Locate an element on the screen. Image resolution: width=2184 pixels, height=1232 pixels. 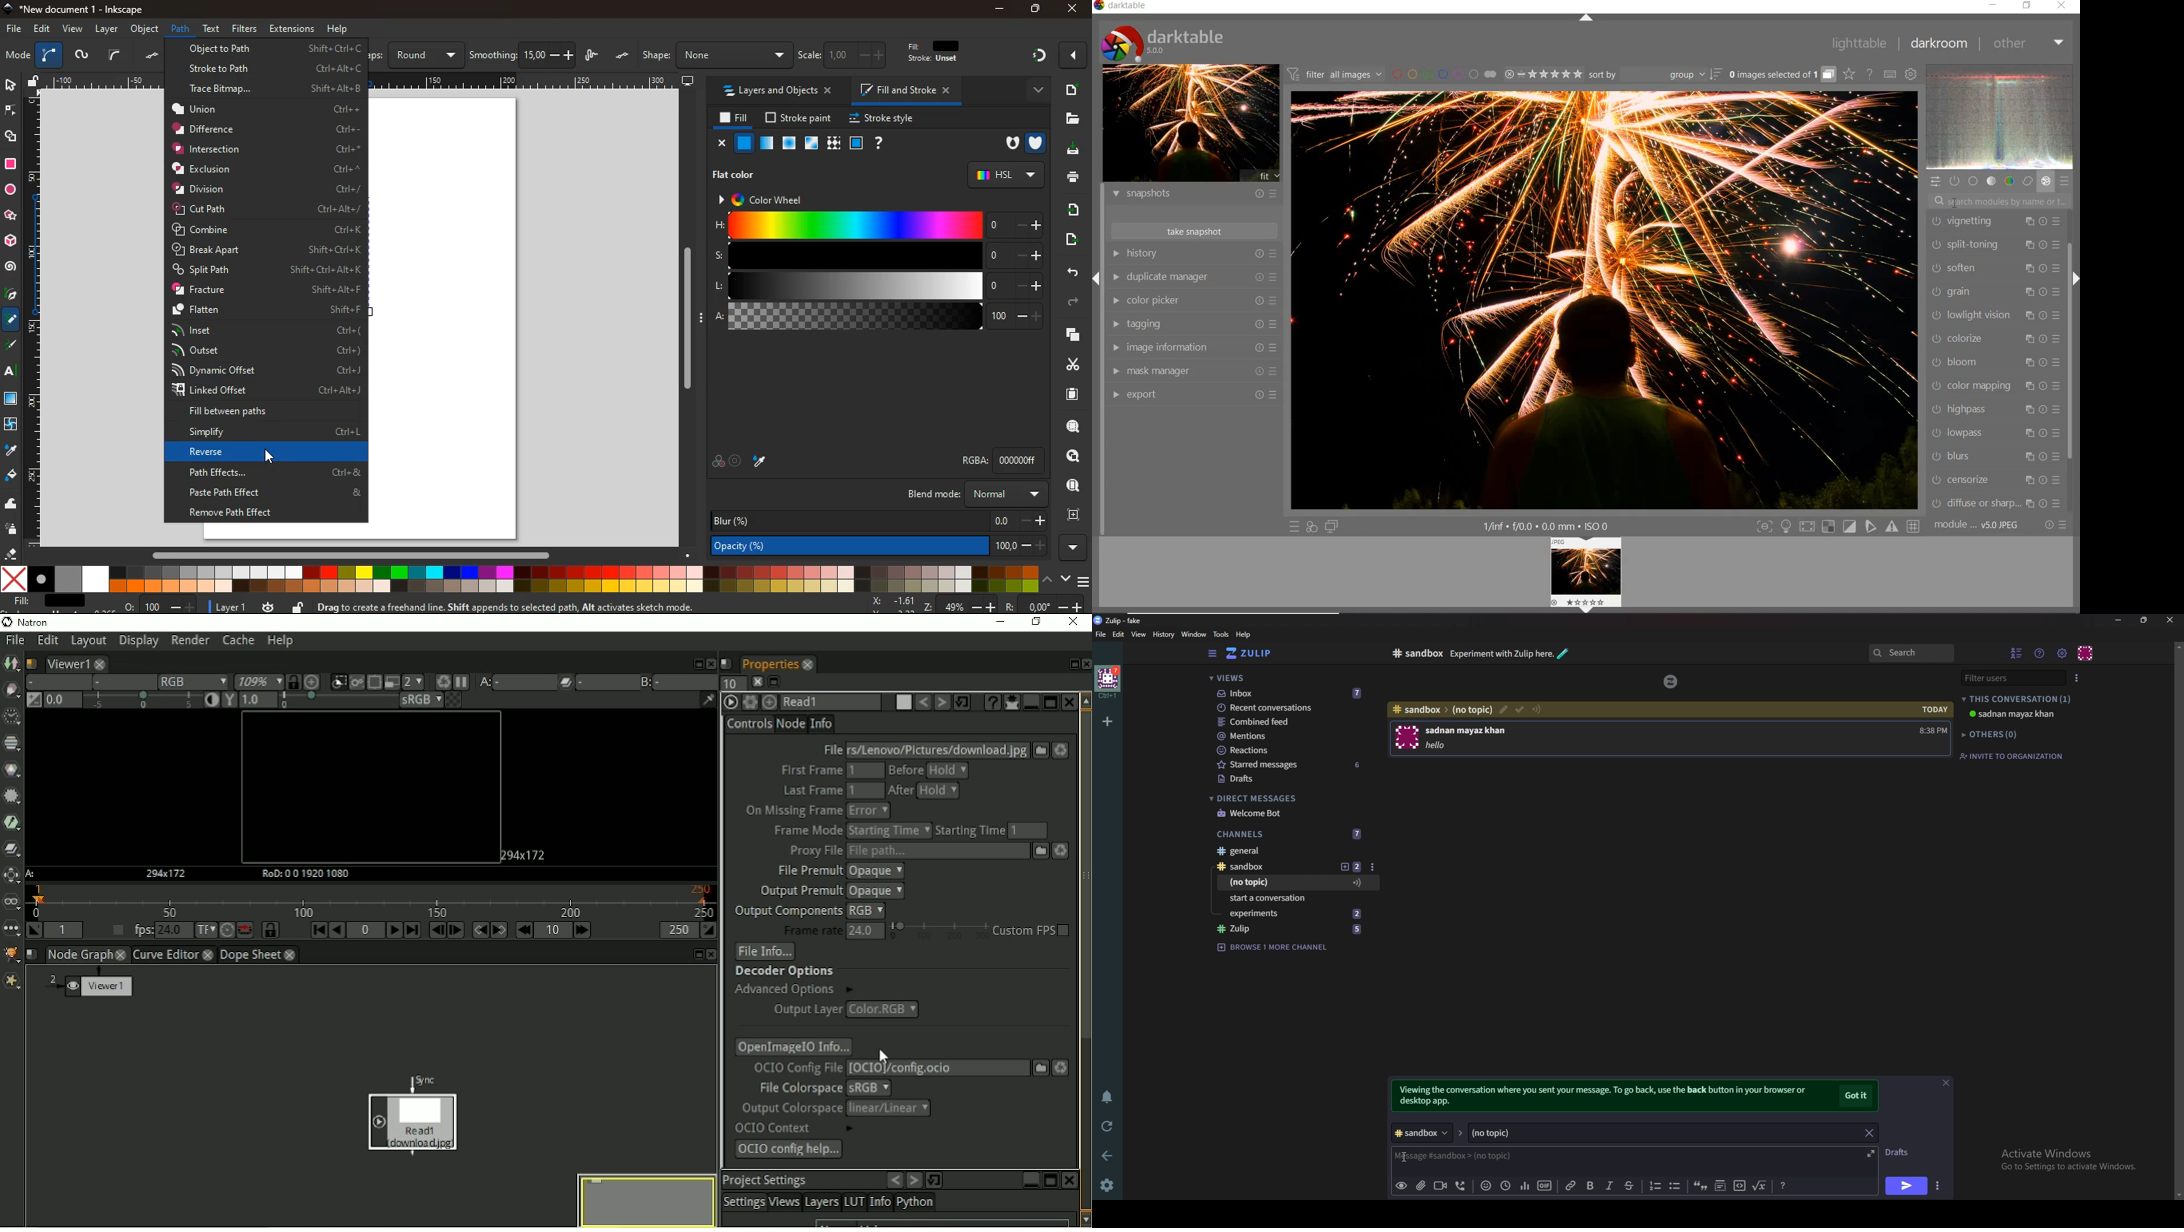
fill: N/A is located at coordinates (46, 602).